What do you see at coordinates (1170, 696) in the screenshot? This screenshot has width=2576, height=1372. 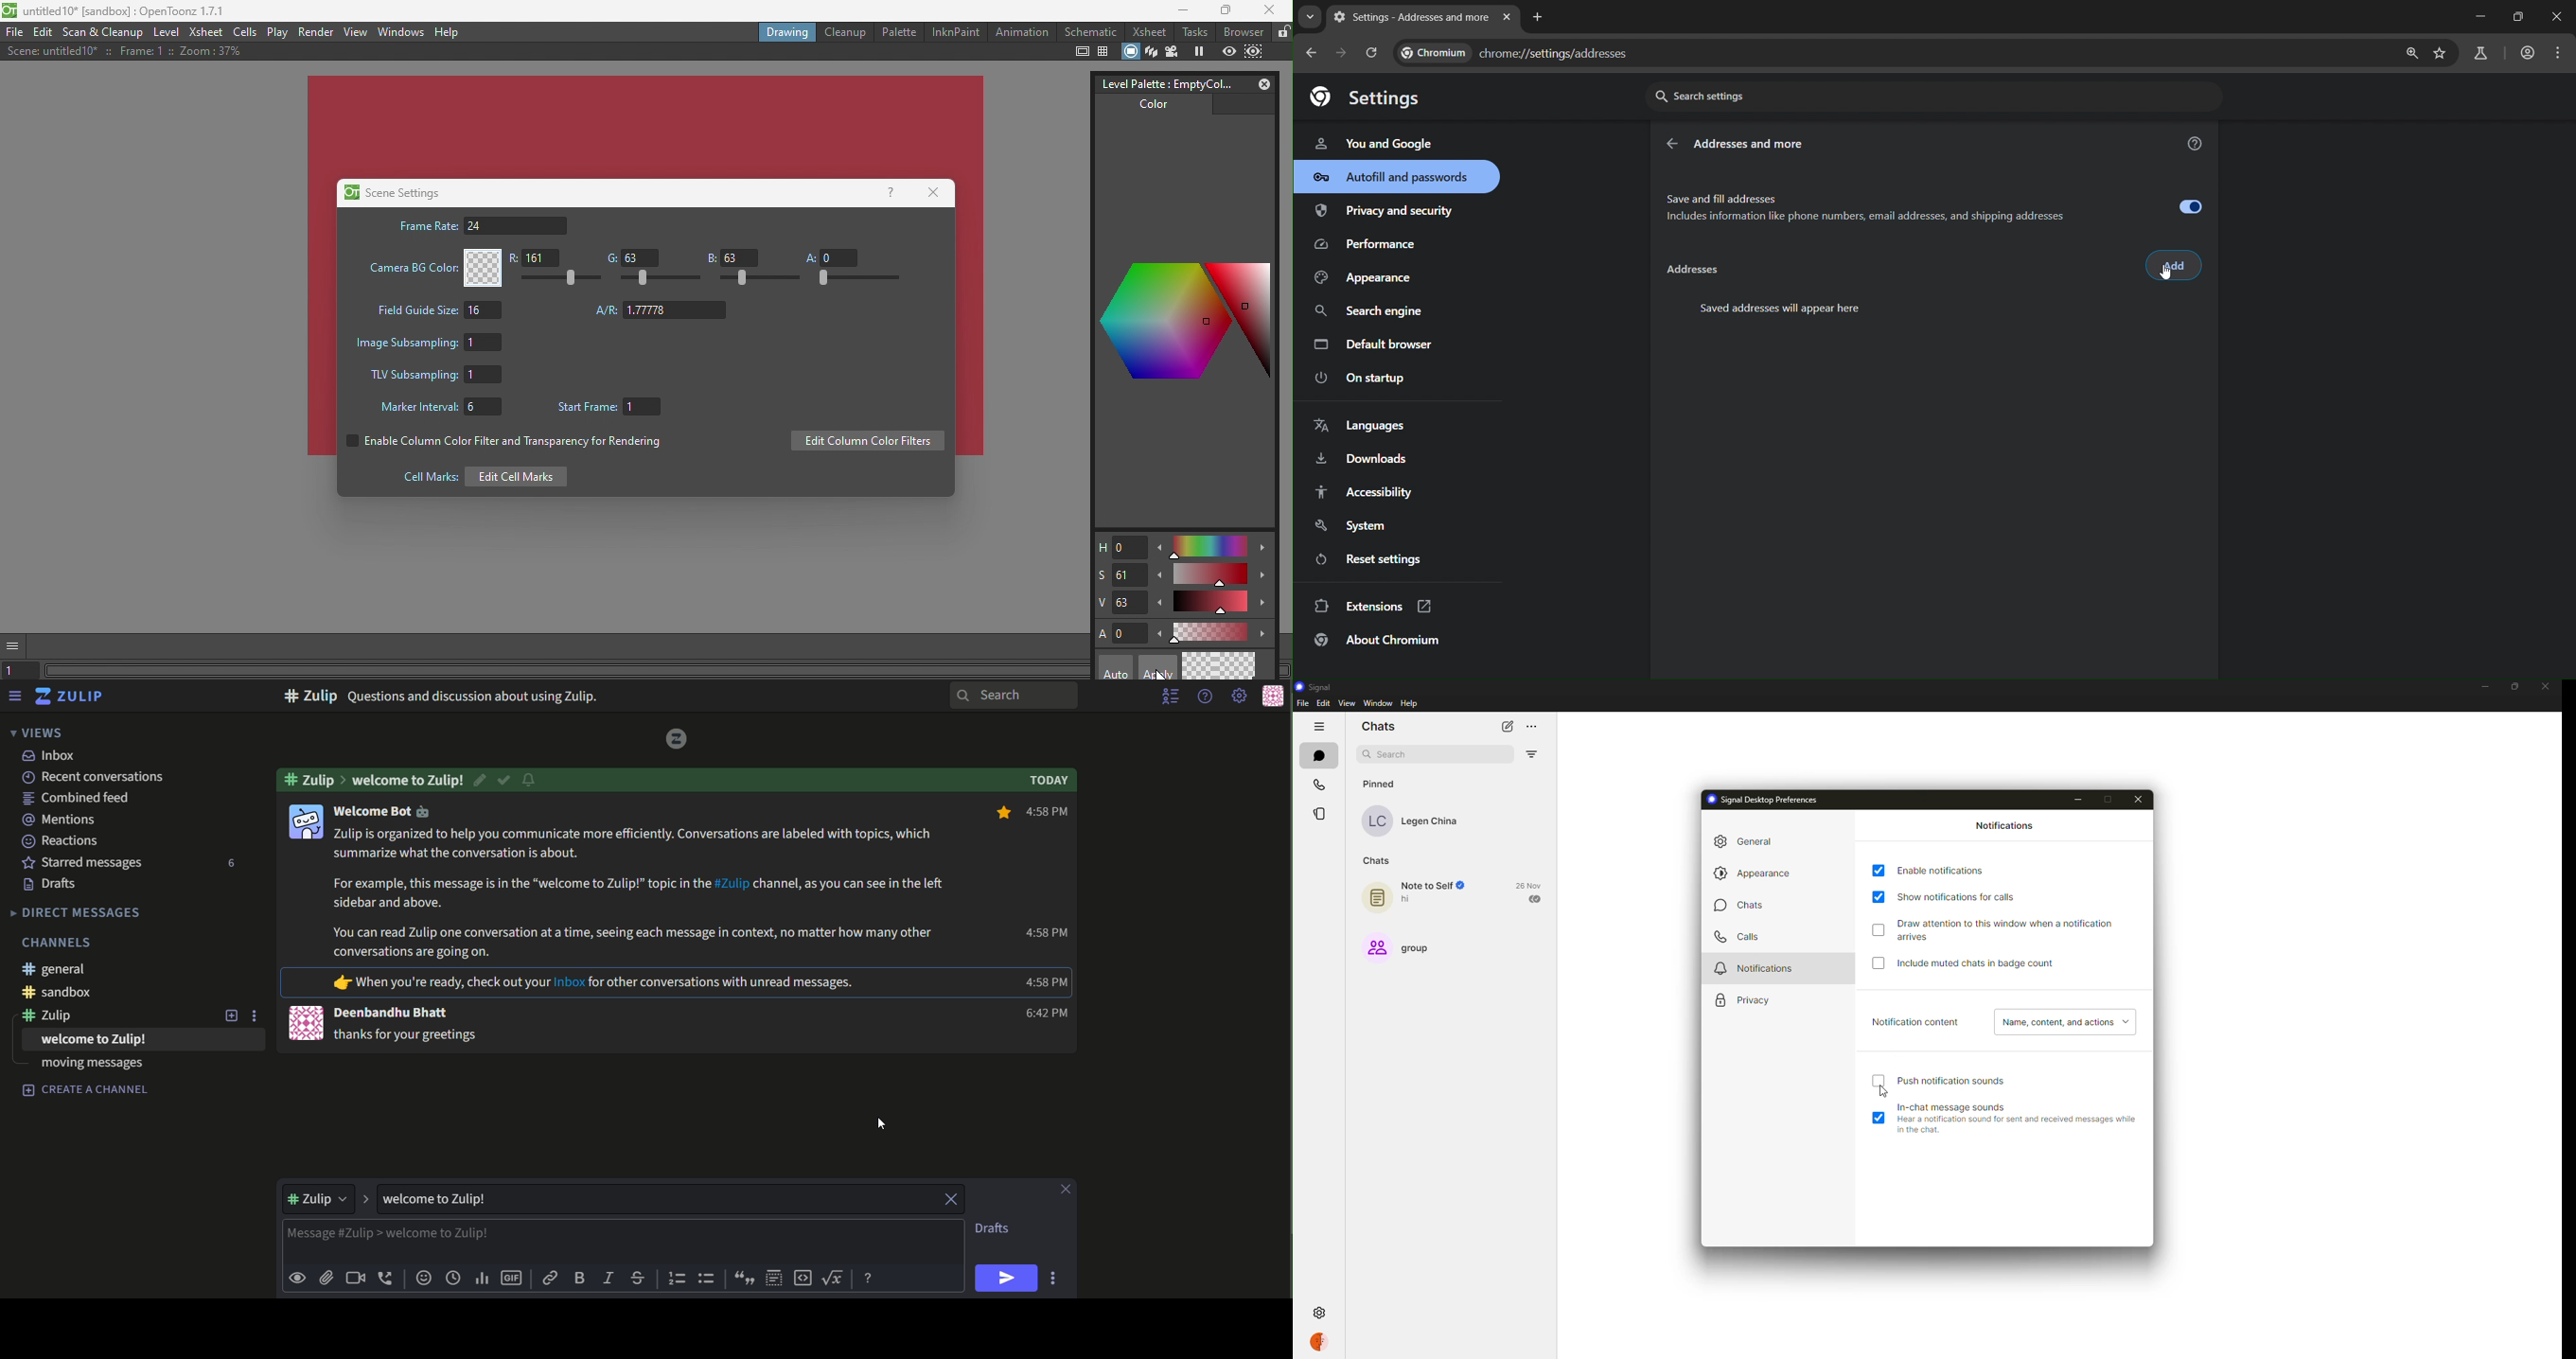 I see `user list` at bounding box center [1170, 696].